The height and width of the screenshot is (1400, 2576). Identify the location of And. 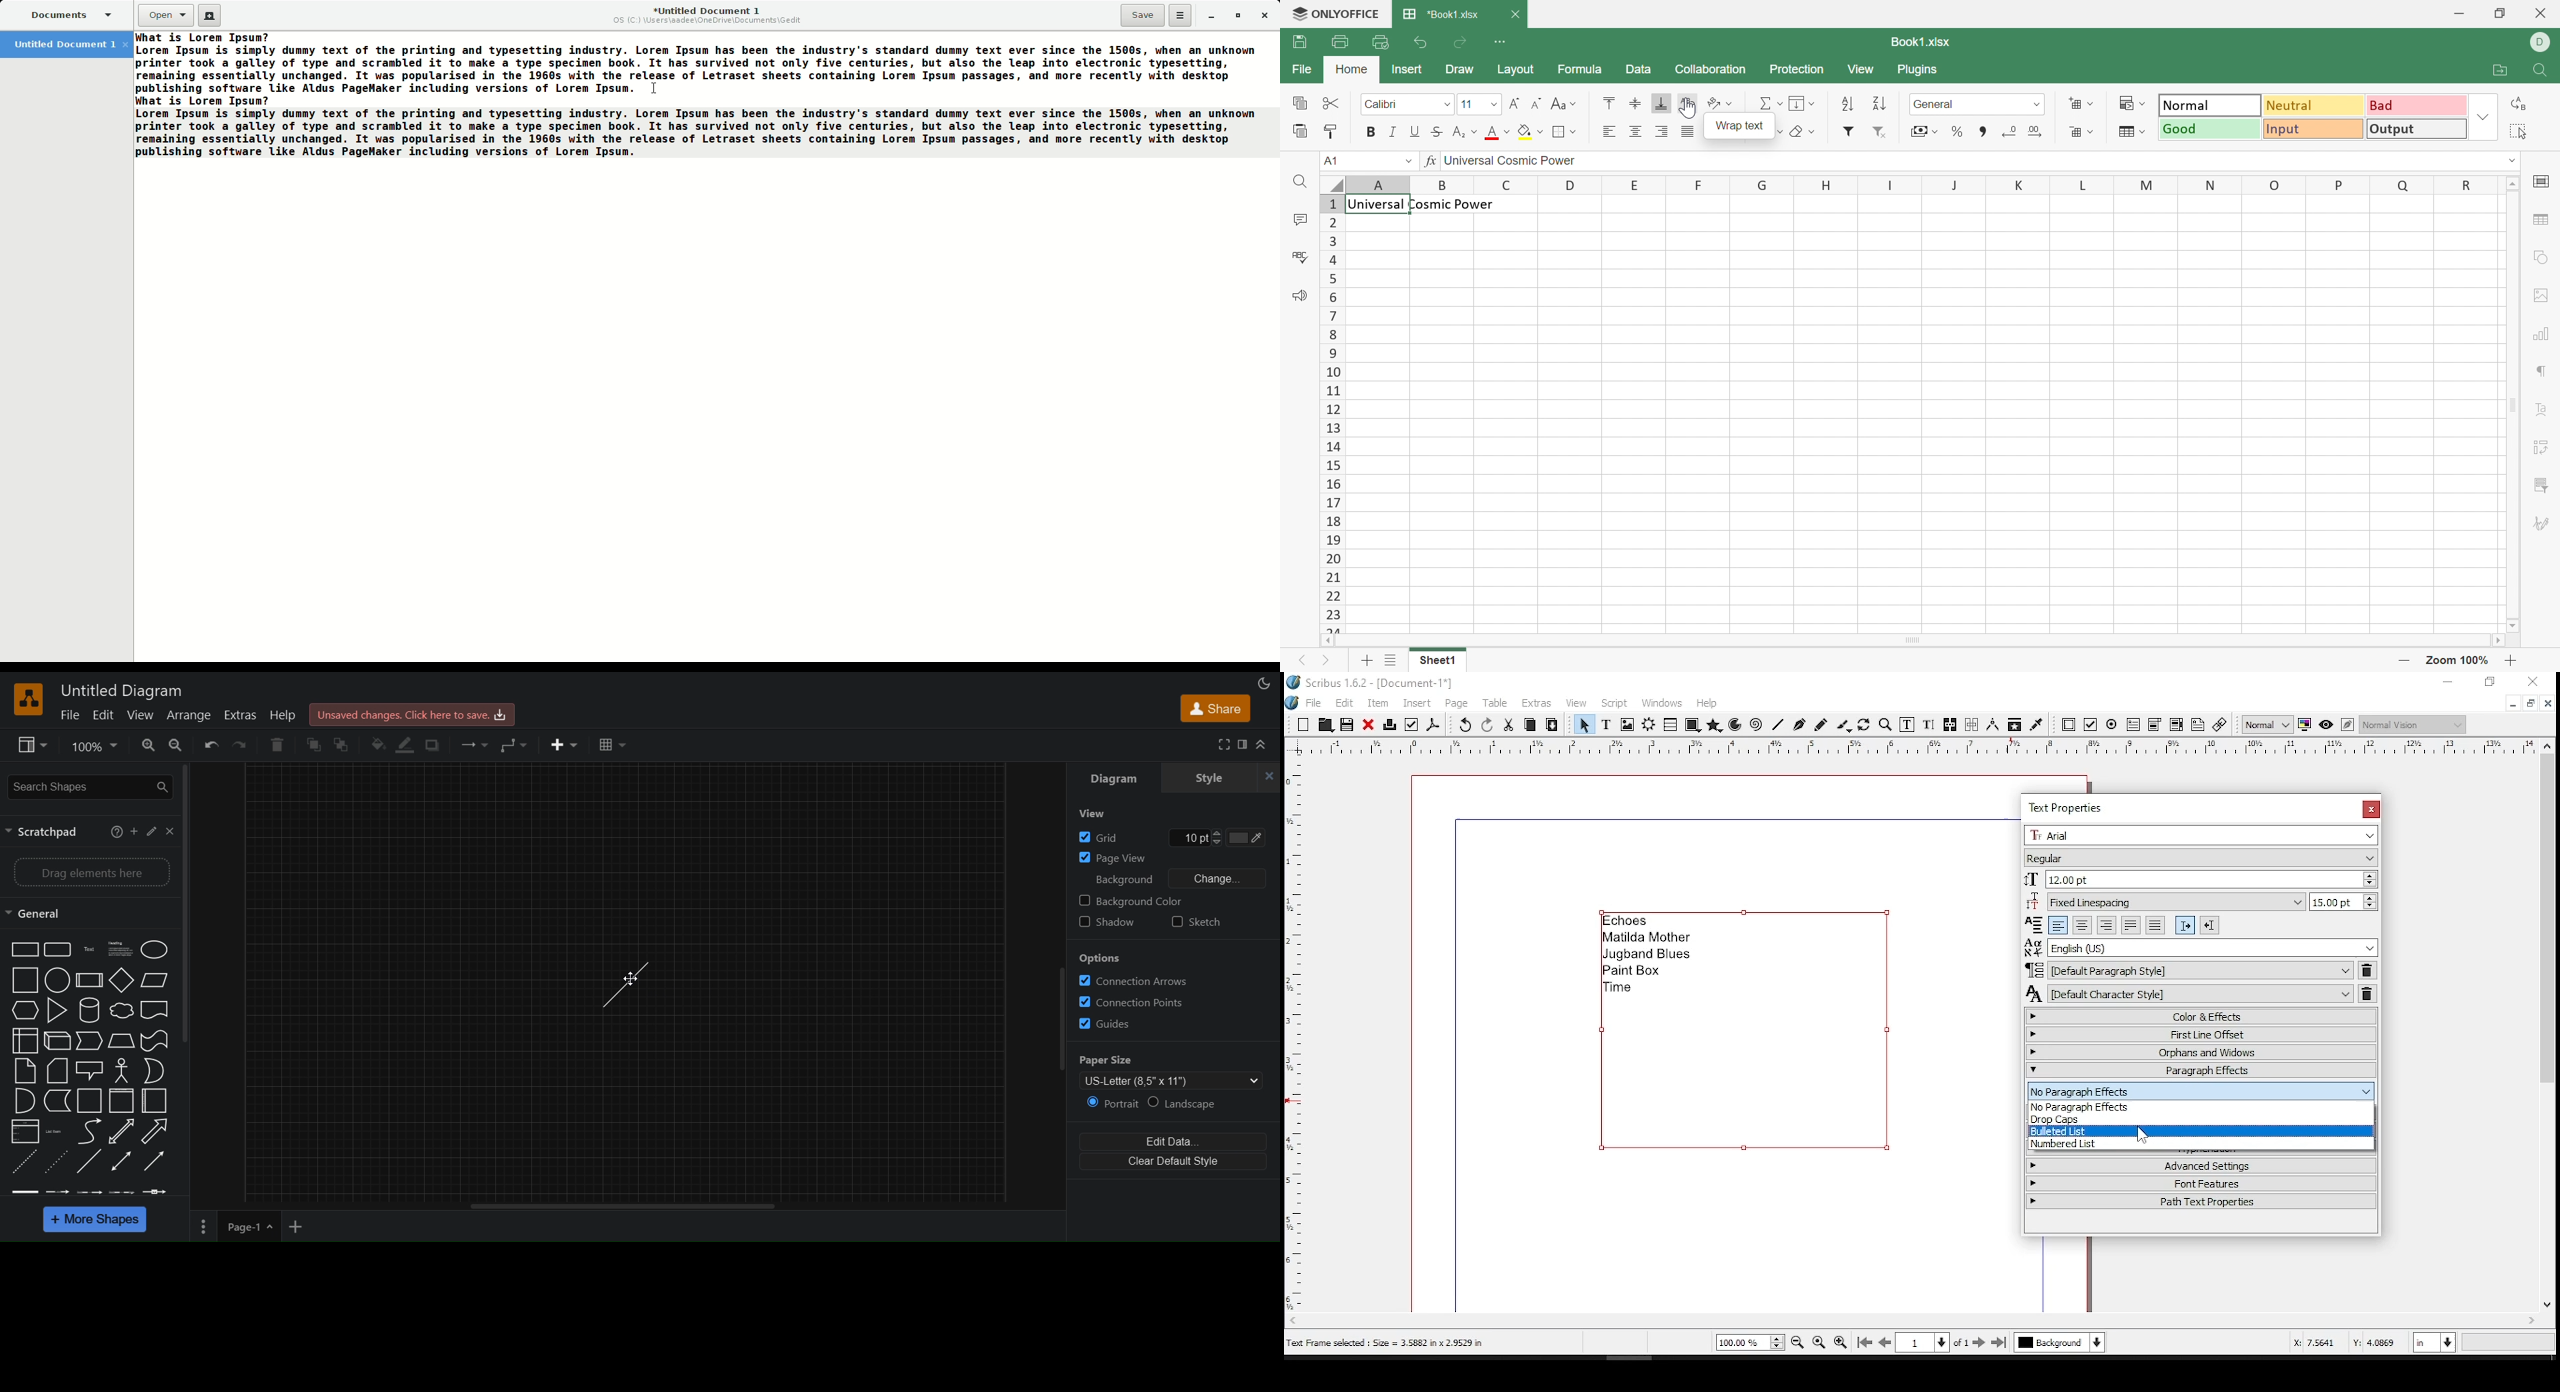
(23, 1101).